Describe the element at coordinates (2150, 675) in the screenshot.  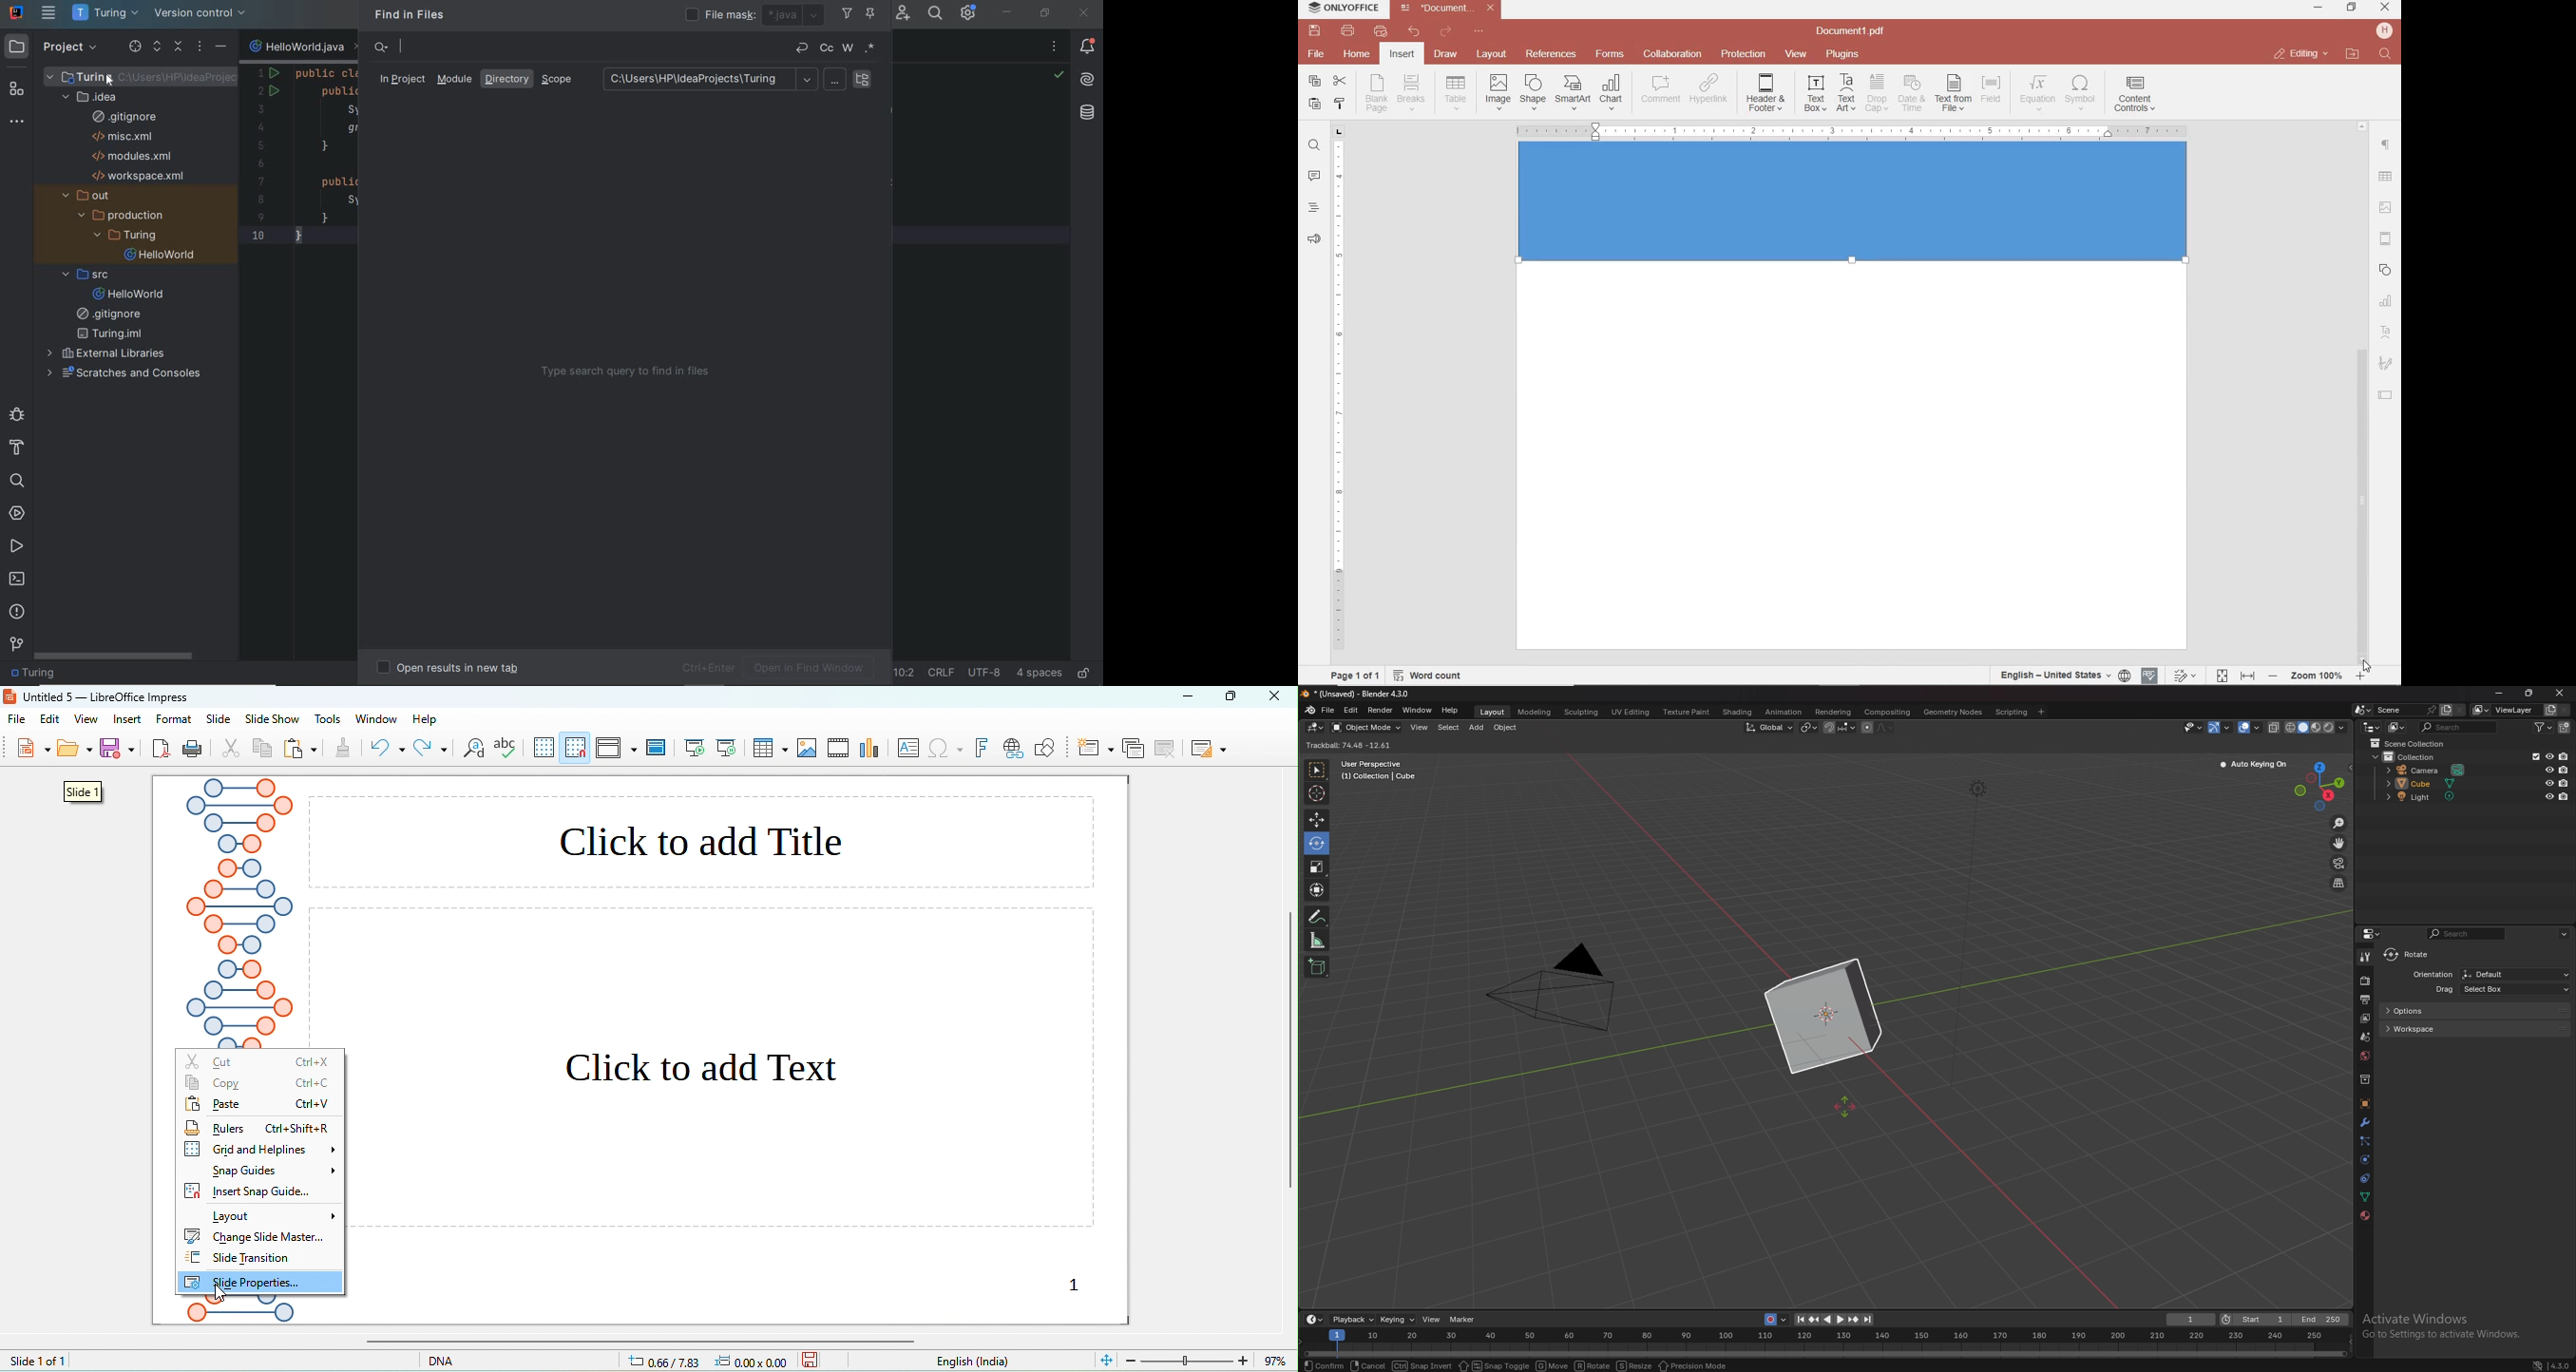
I see `spell checking` at that location.